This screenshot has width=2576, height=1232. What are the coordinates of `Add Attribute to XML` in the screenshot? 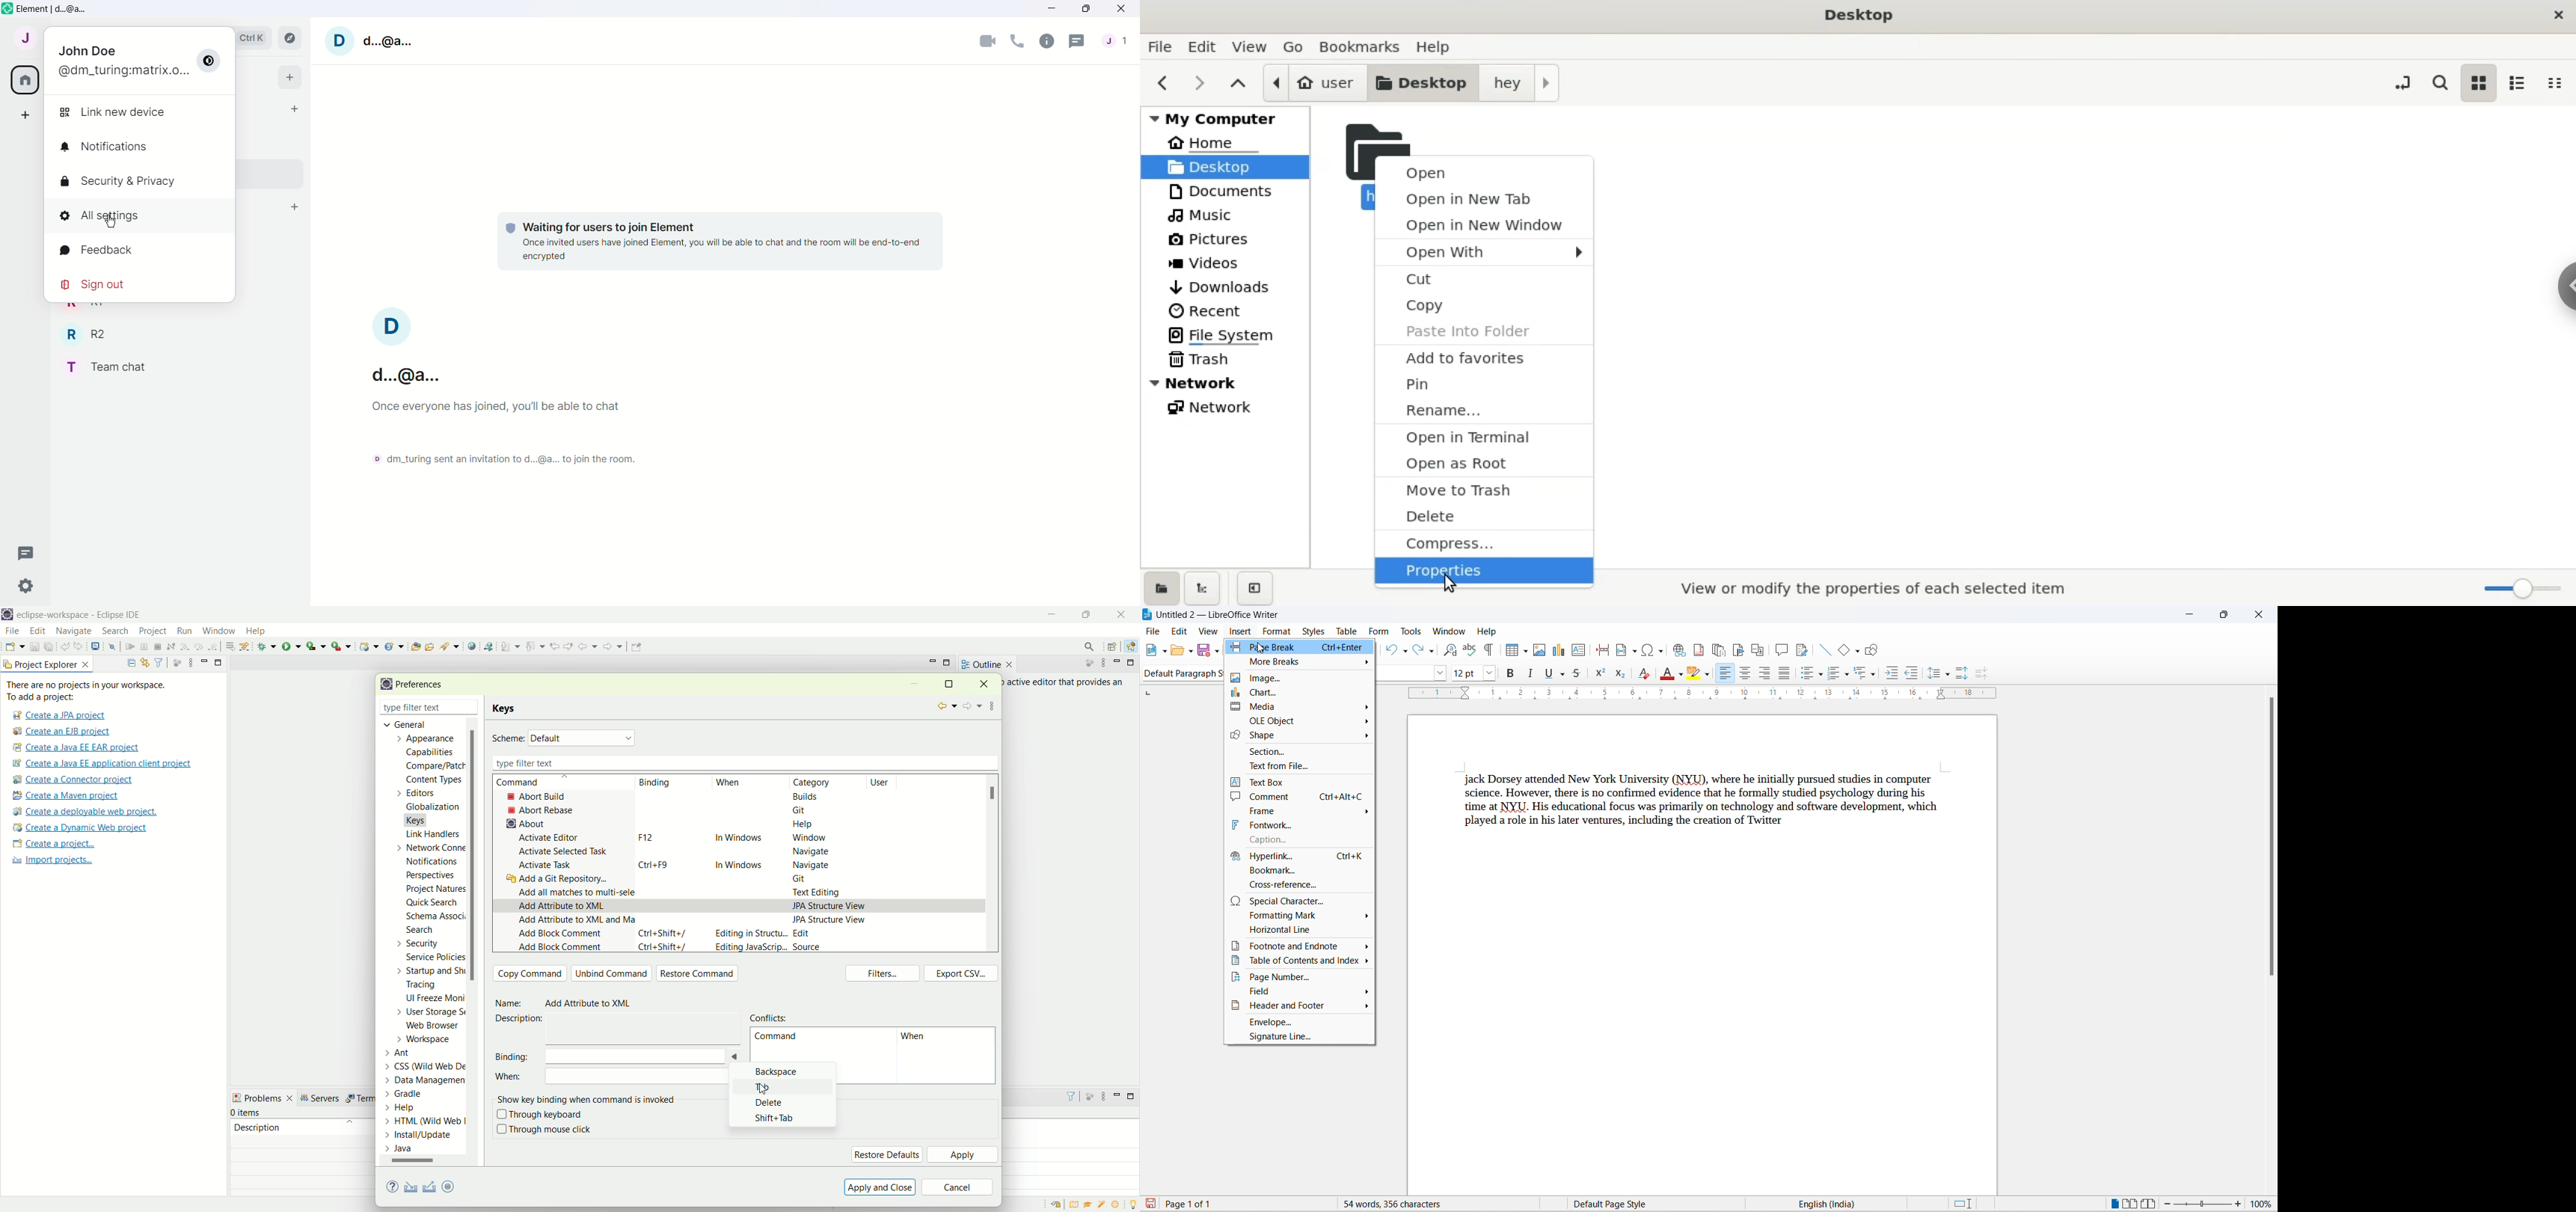 It's located at (594, 1004).